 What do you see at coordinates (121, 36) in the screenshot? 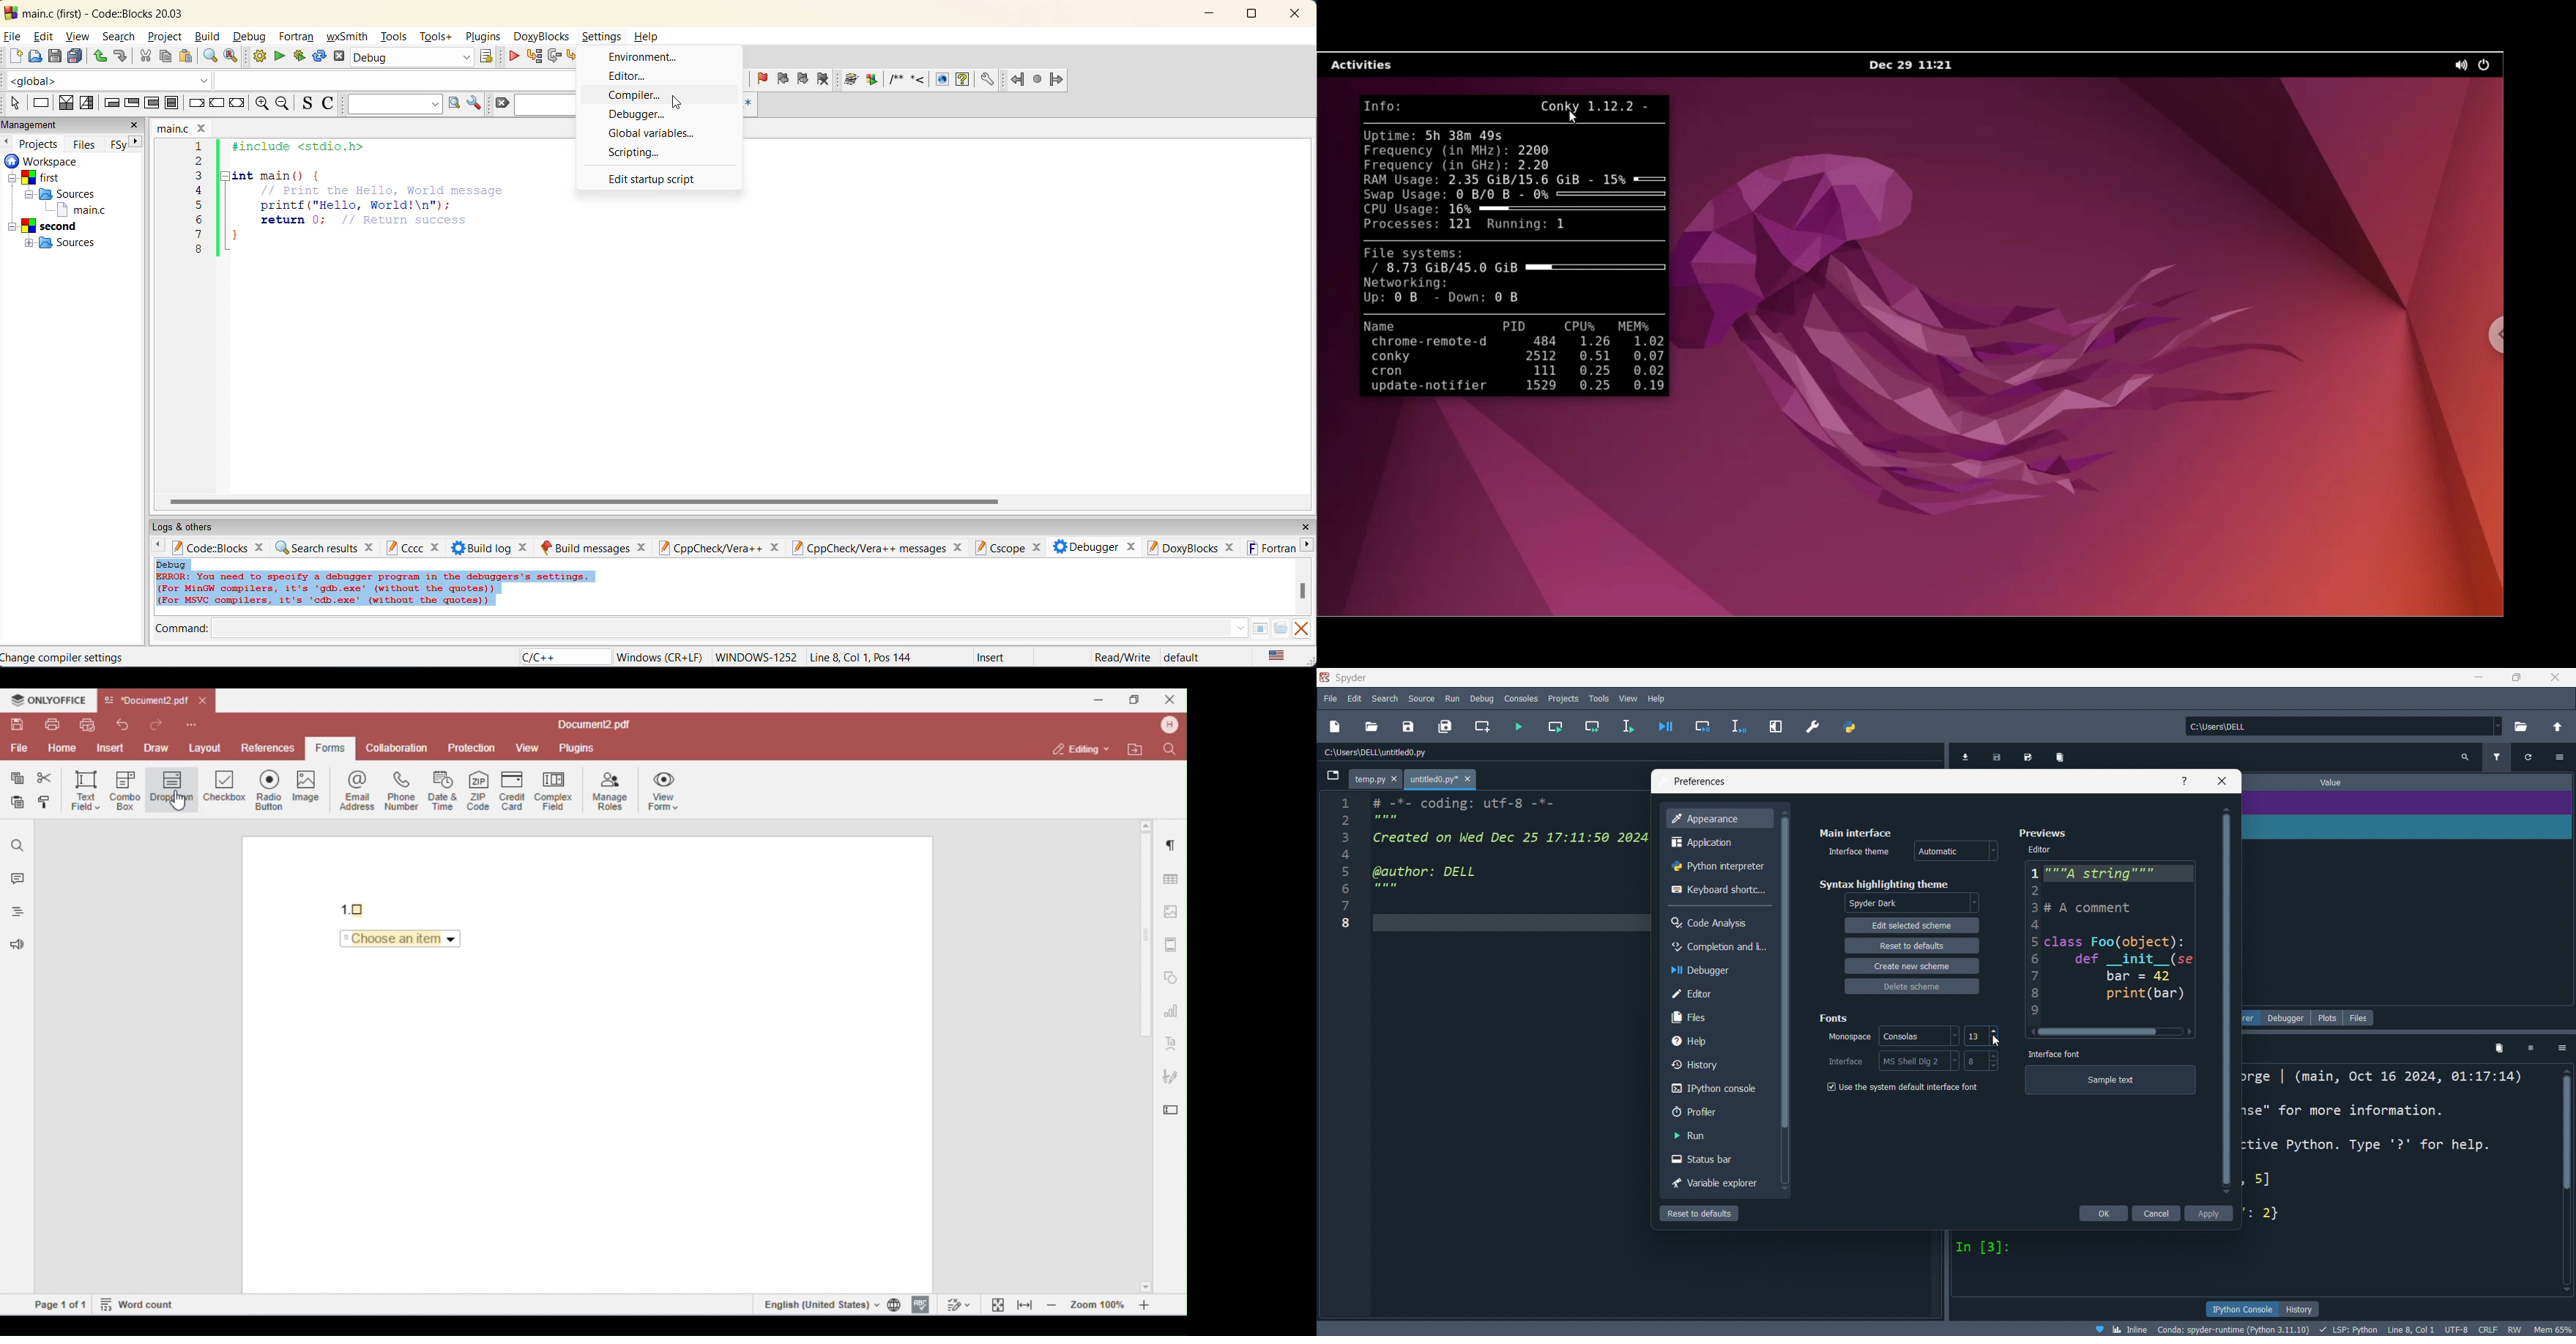
I see `search` at bounding box center [121, 36].